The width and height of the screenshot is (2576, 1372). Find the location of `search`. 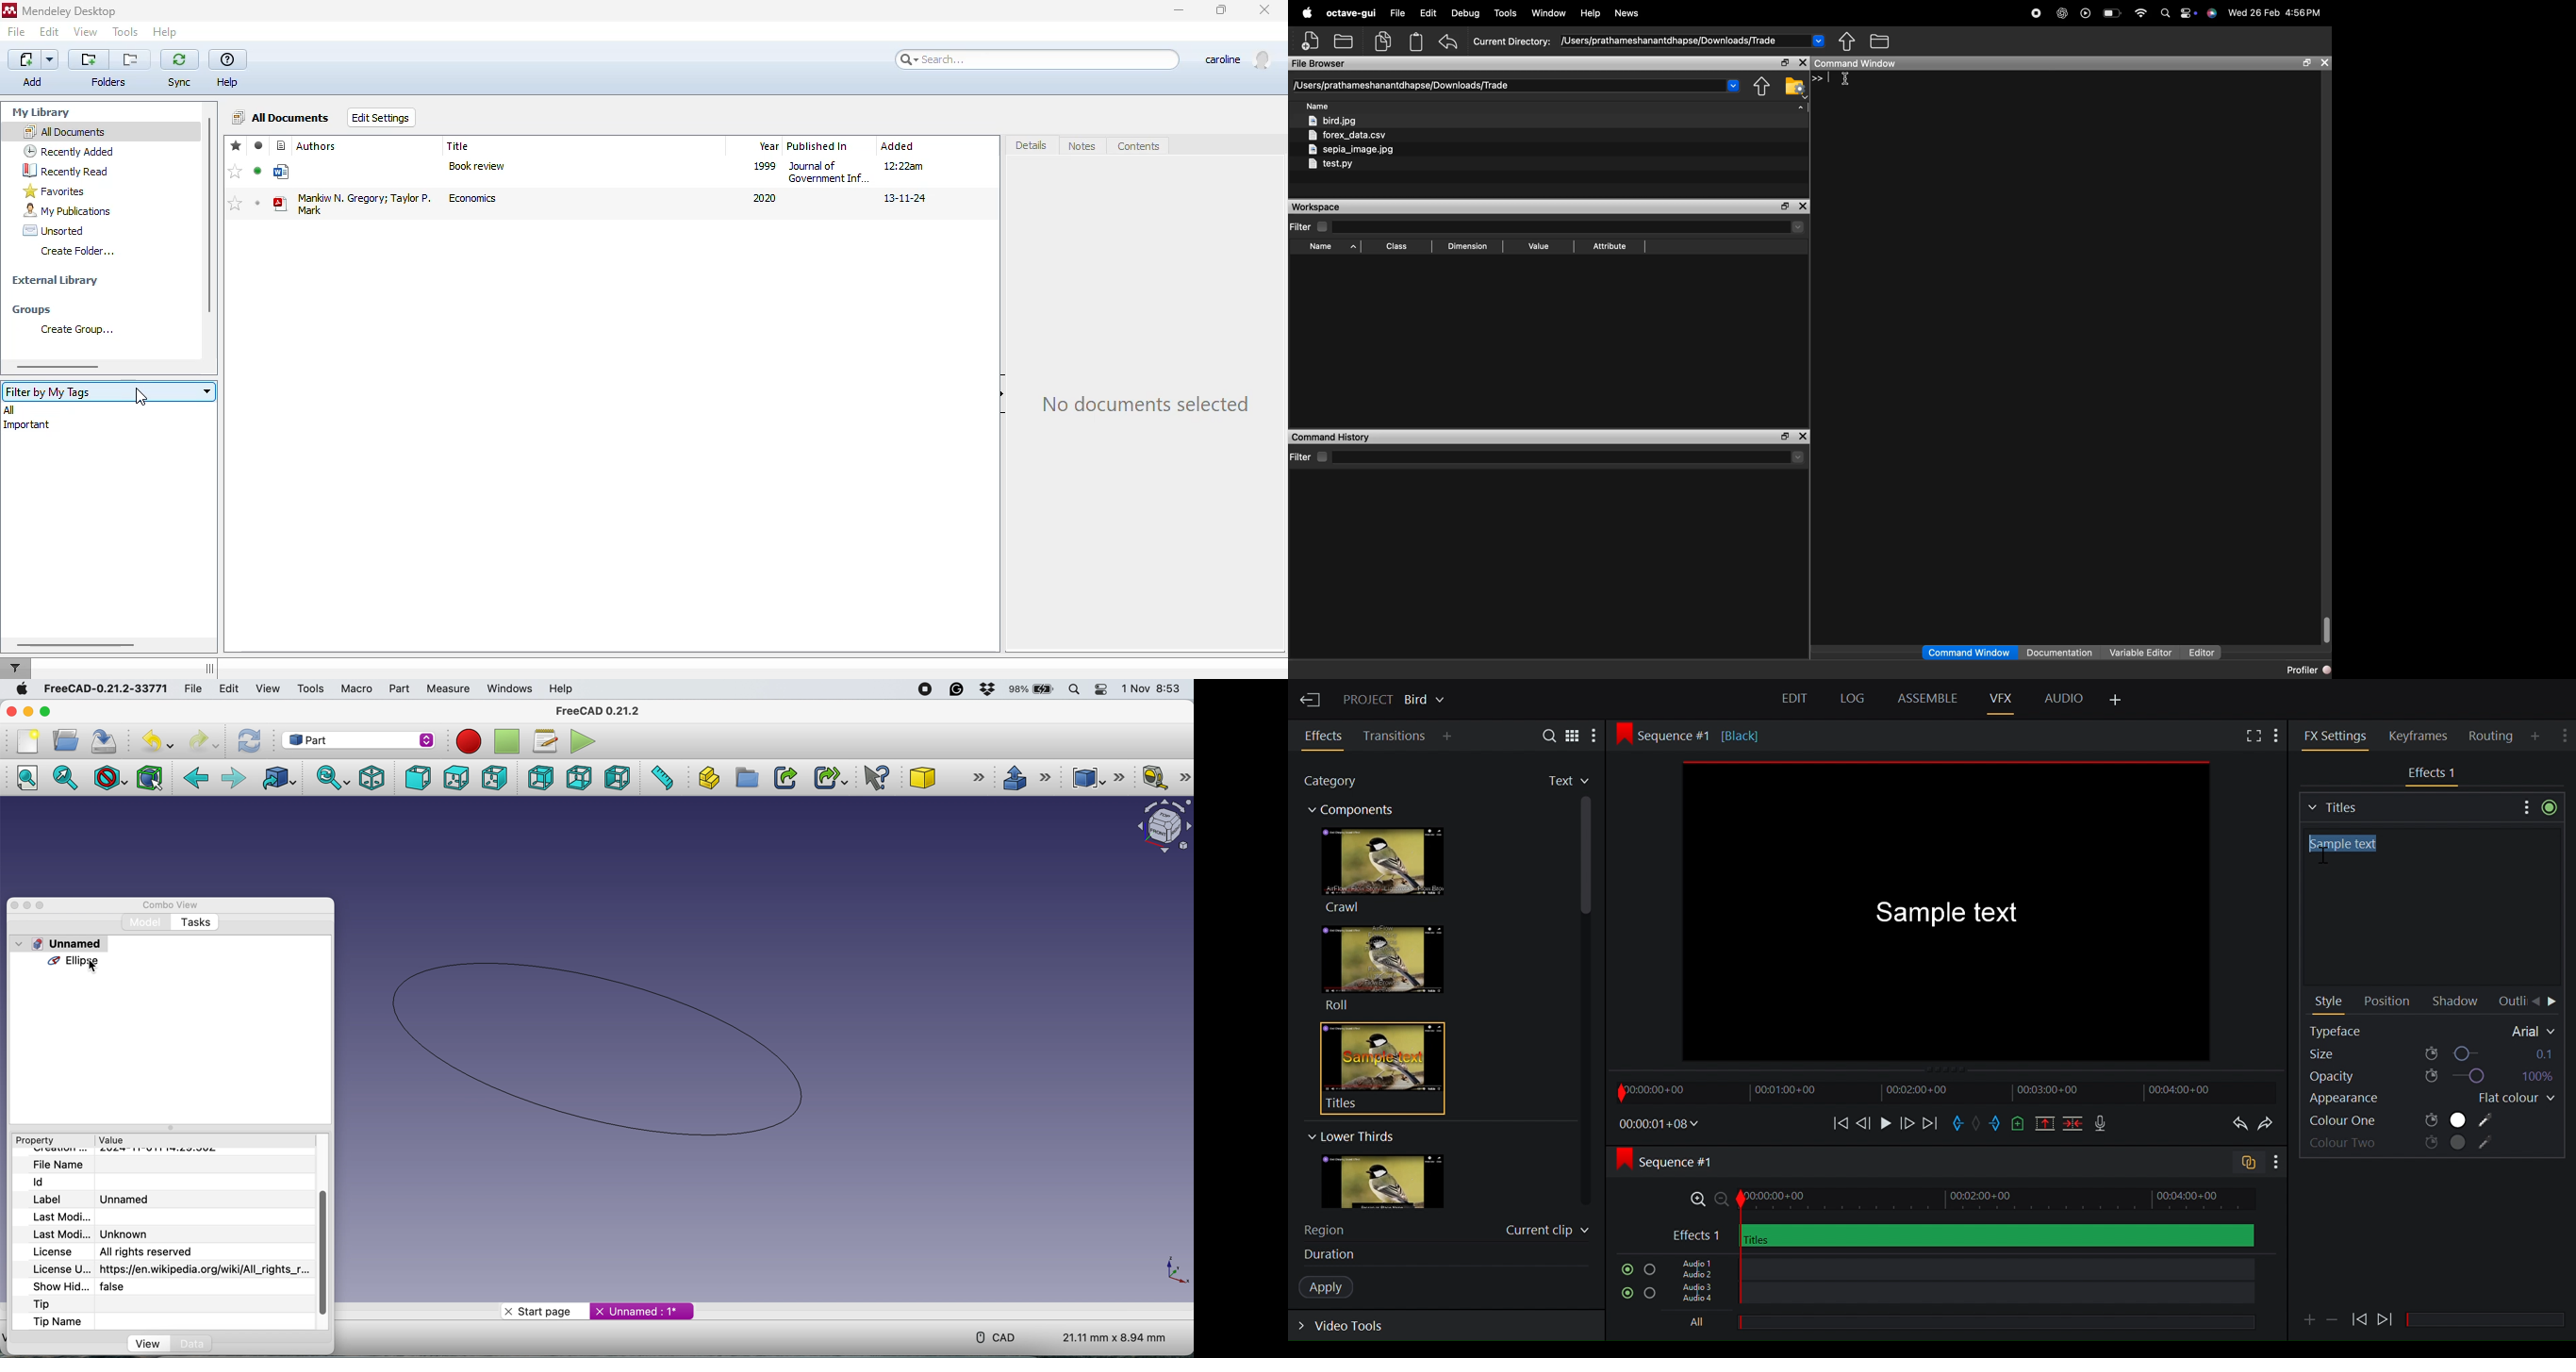

search is located at coordinates (1036, 60).